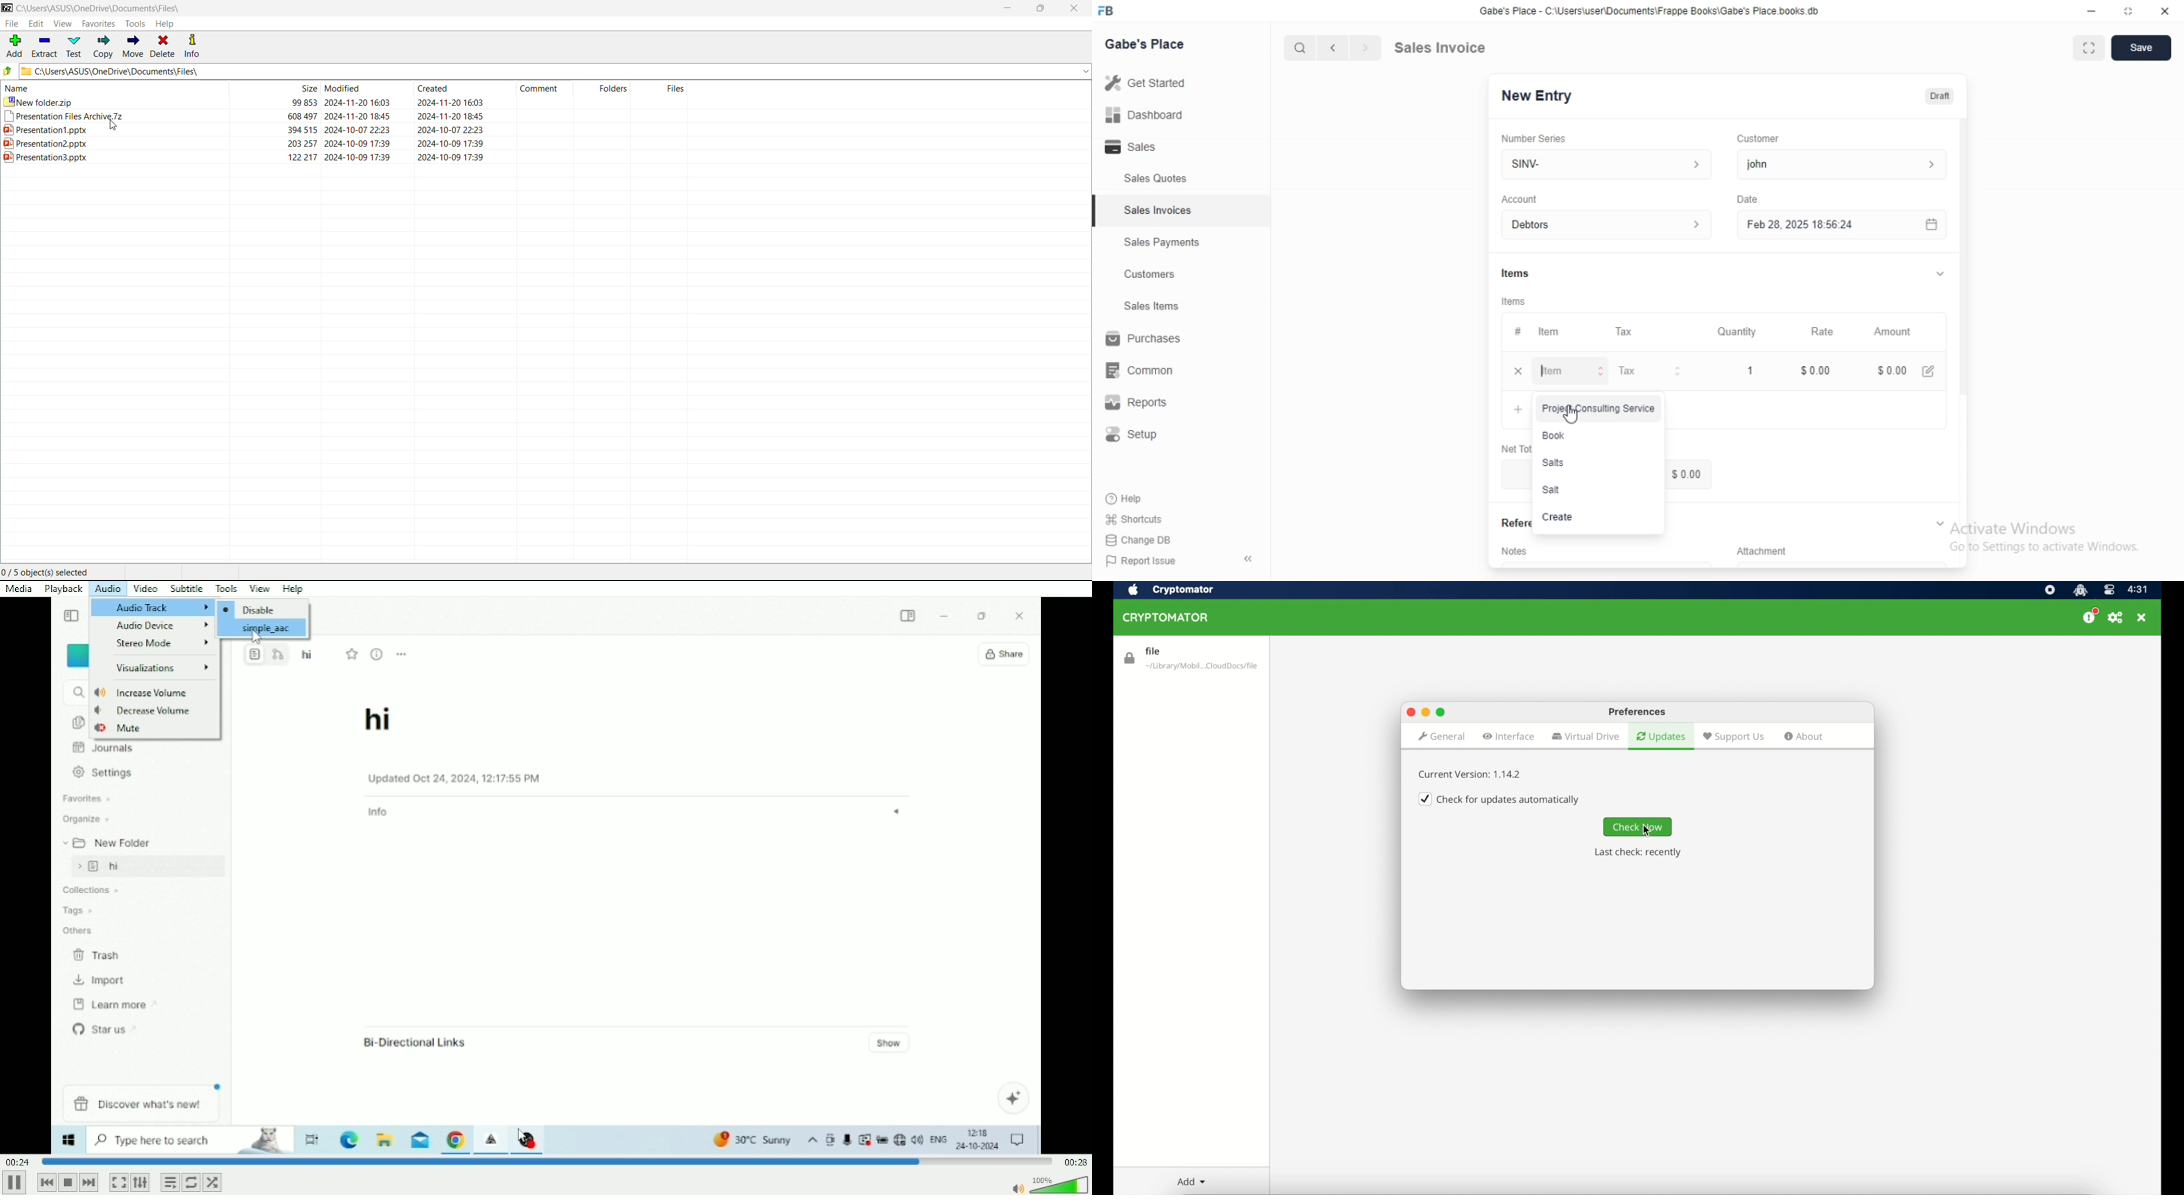  What do you see at coordinates (1109, 11) in the screenshot?
I see `FB logo` at bounding box center [1109, 11].